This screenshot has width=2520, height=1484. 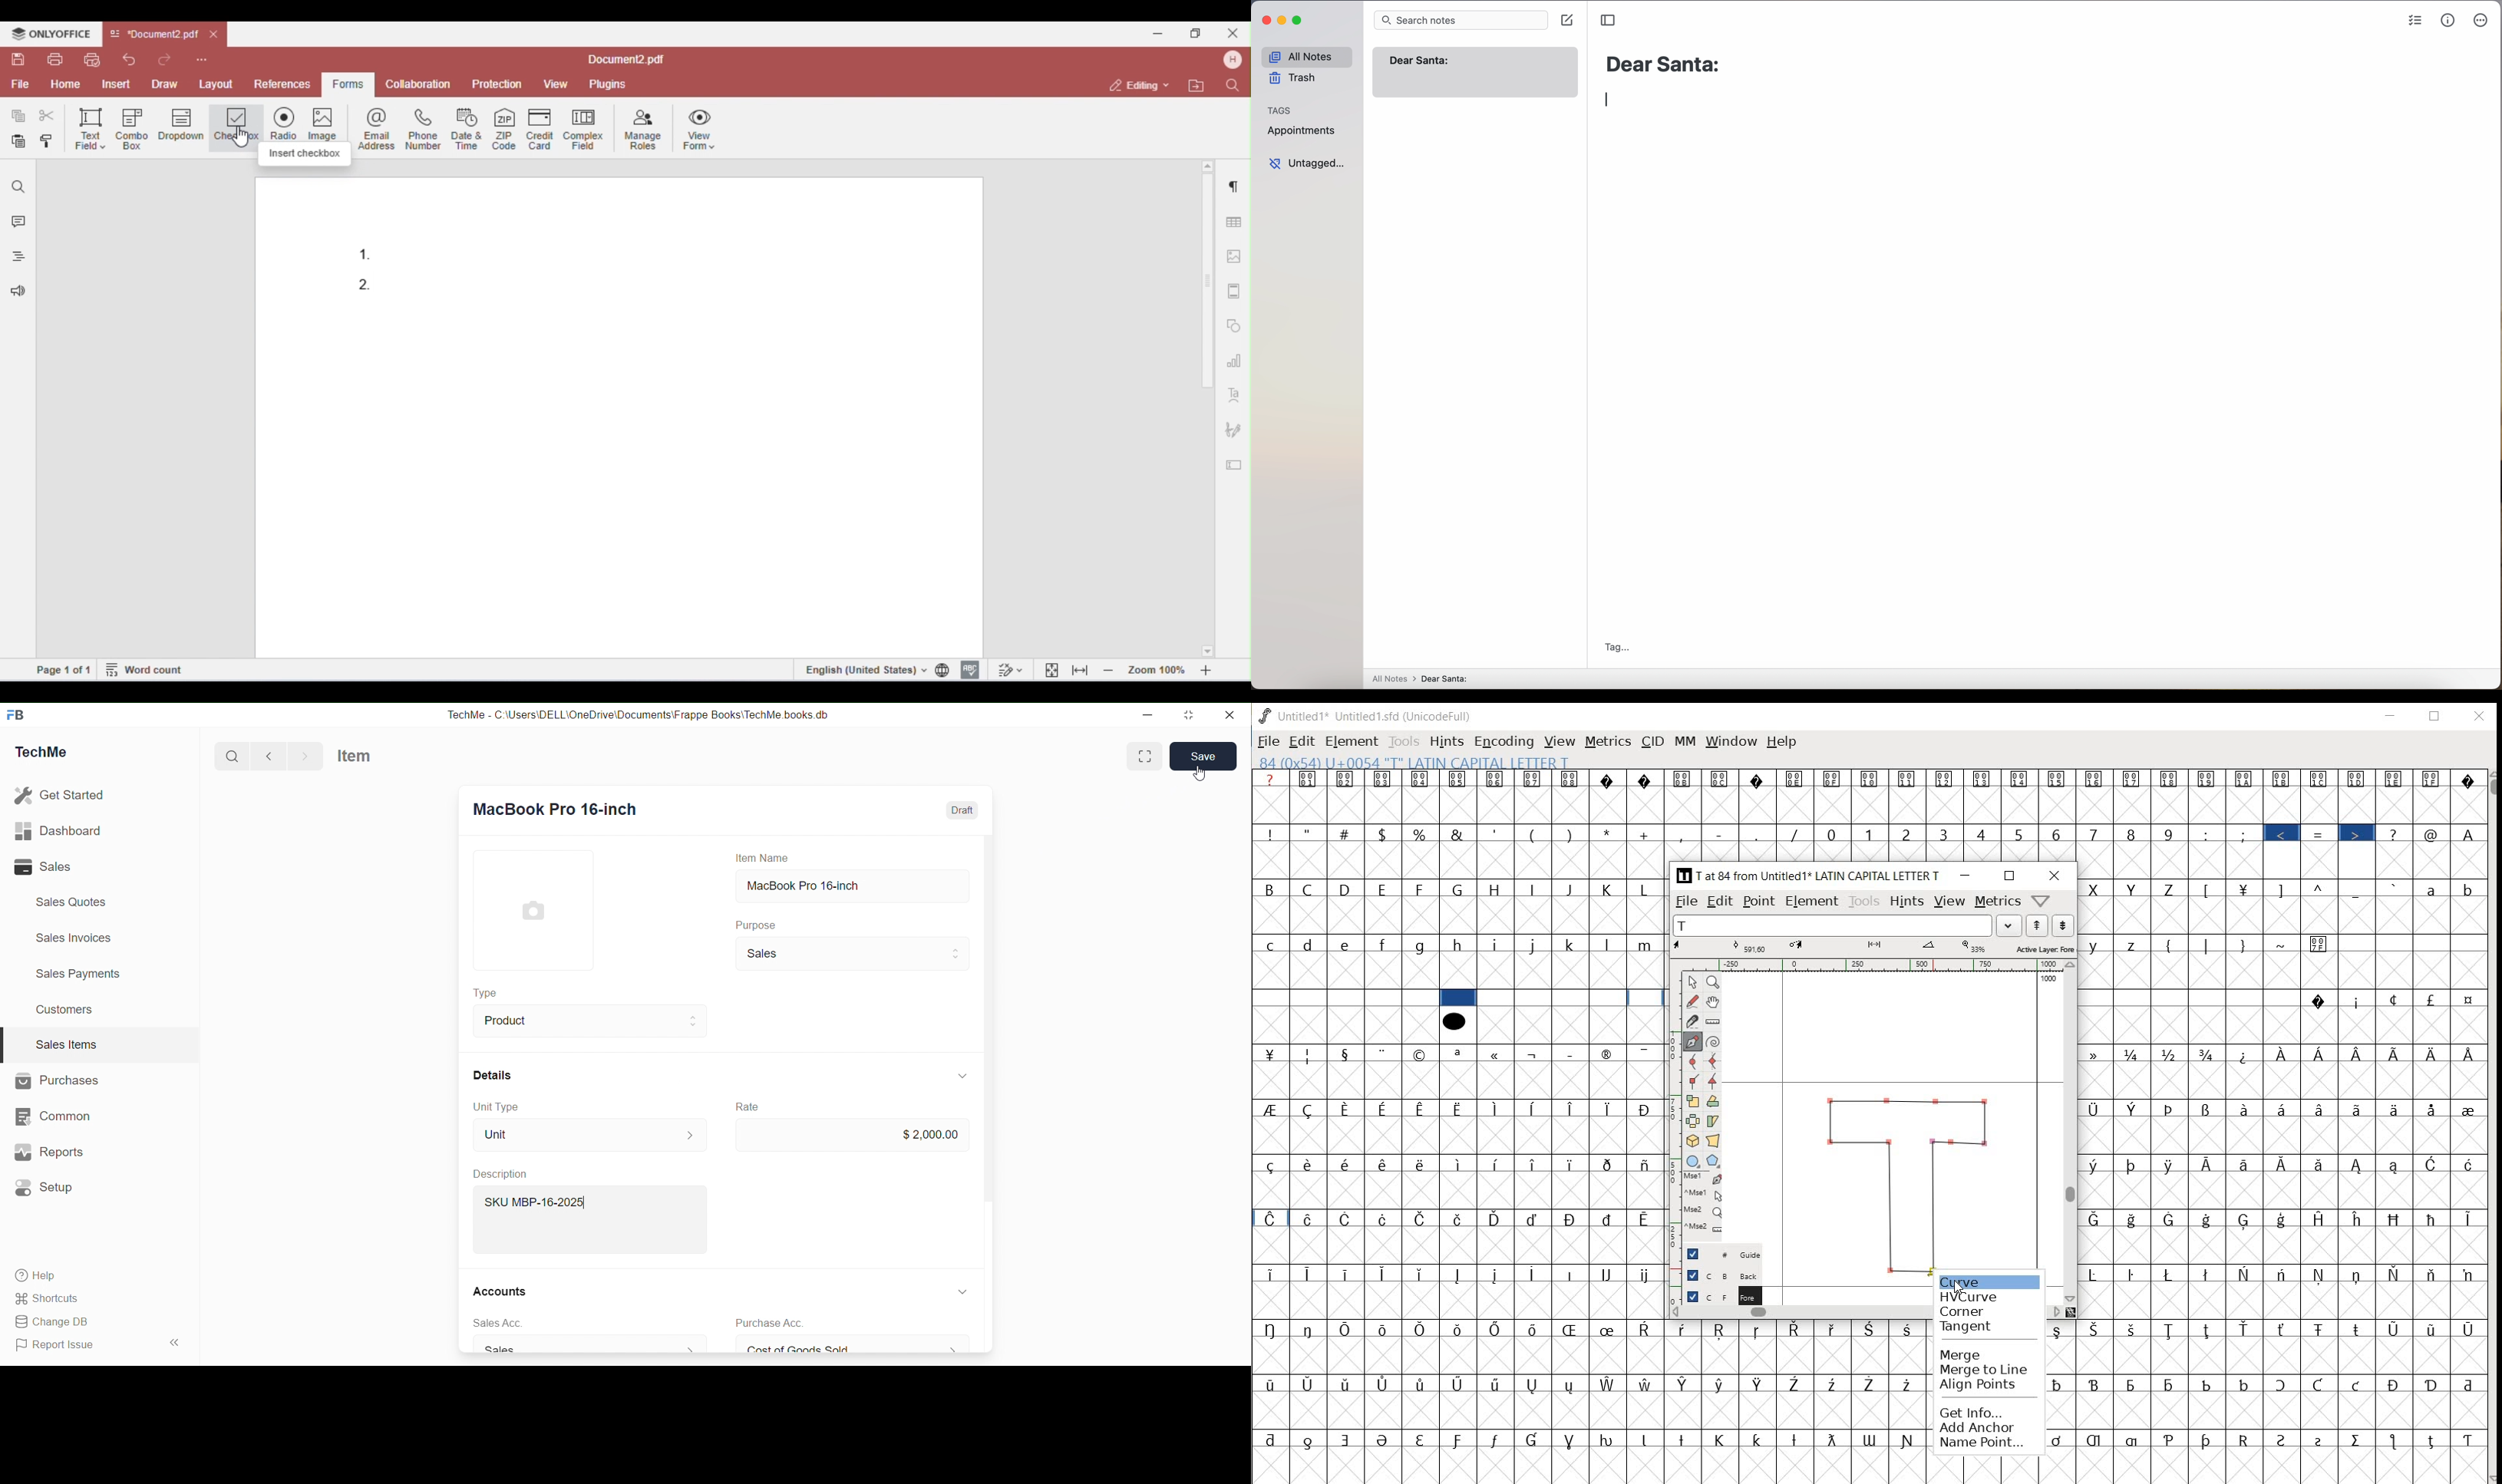 I want to click on maximize app, so click(x=1299, y=19).